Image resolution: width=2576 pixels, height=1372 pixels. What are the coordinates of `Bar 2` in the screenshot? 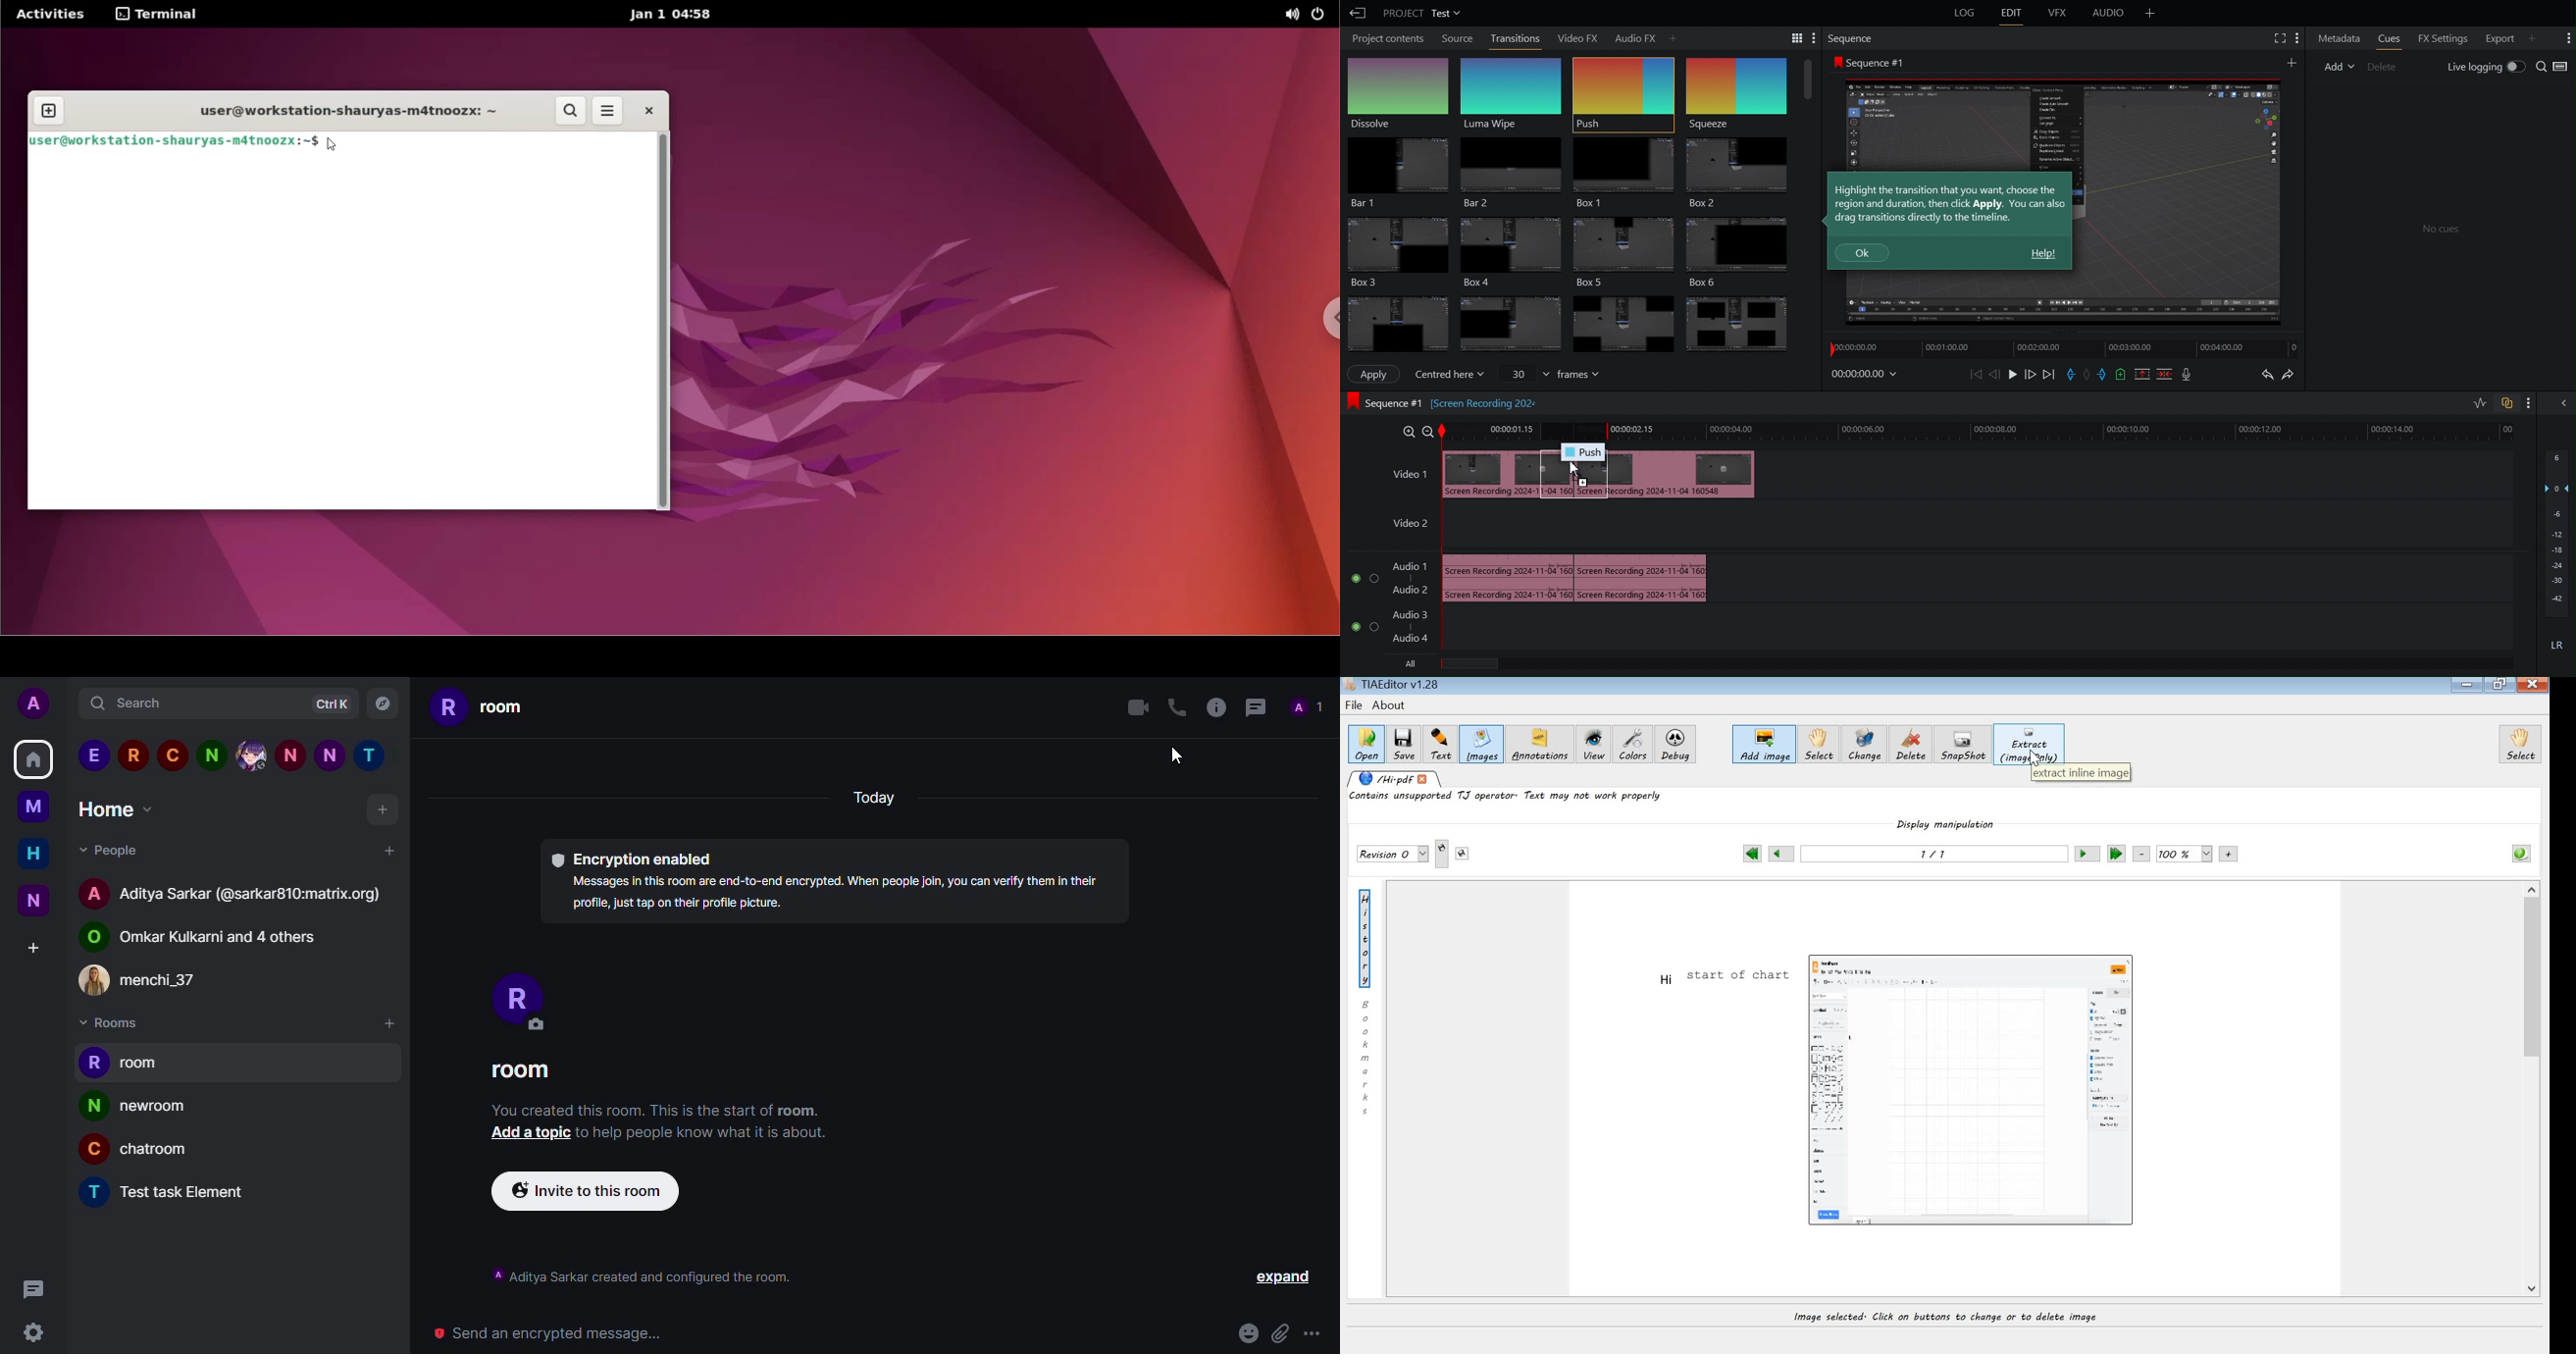 It's located at (1508, 174).